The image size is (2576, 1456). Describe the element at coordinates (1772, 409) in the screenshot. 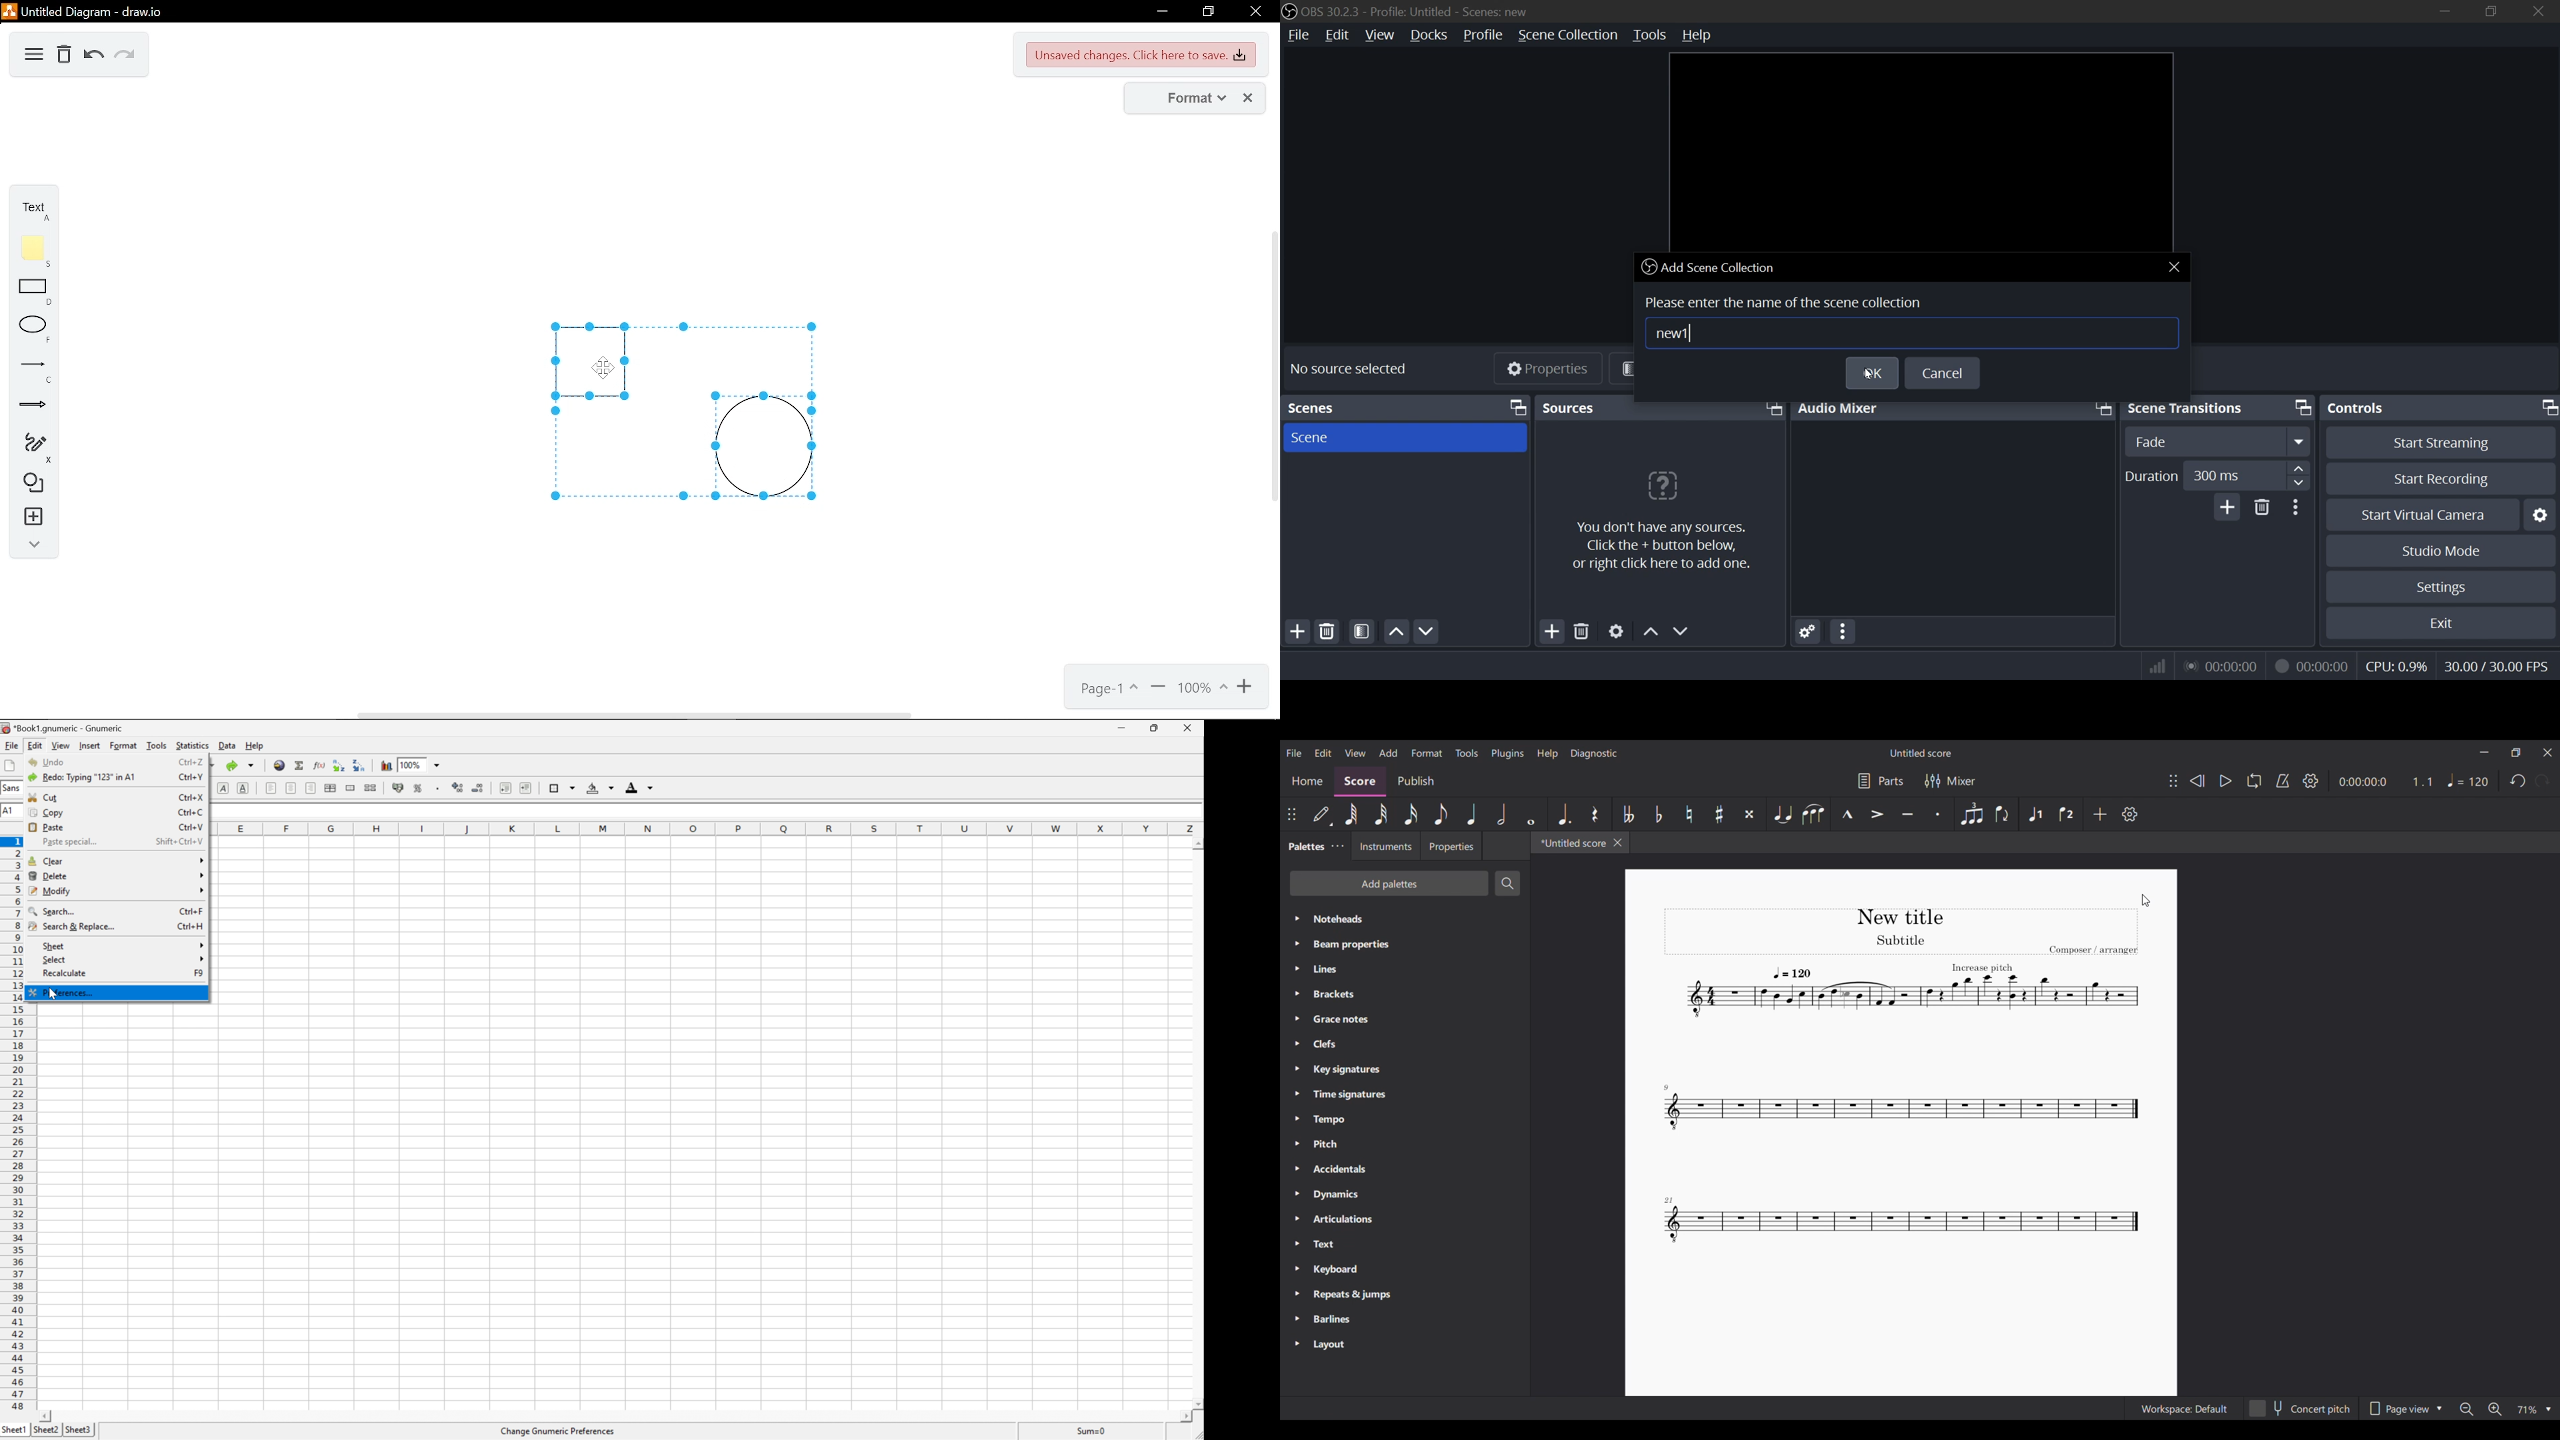

I see `bring front` at that location.